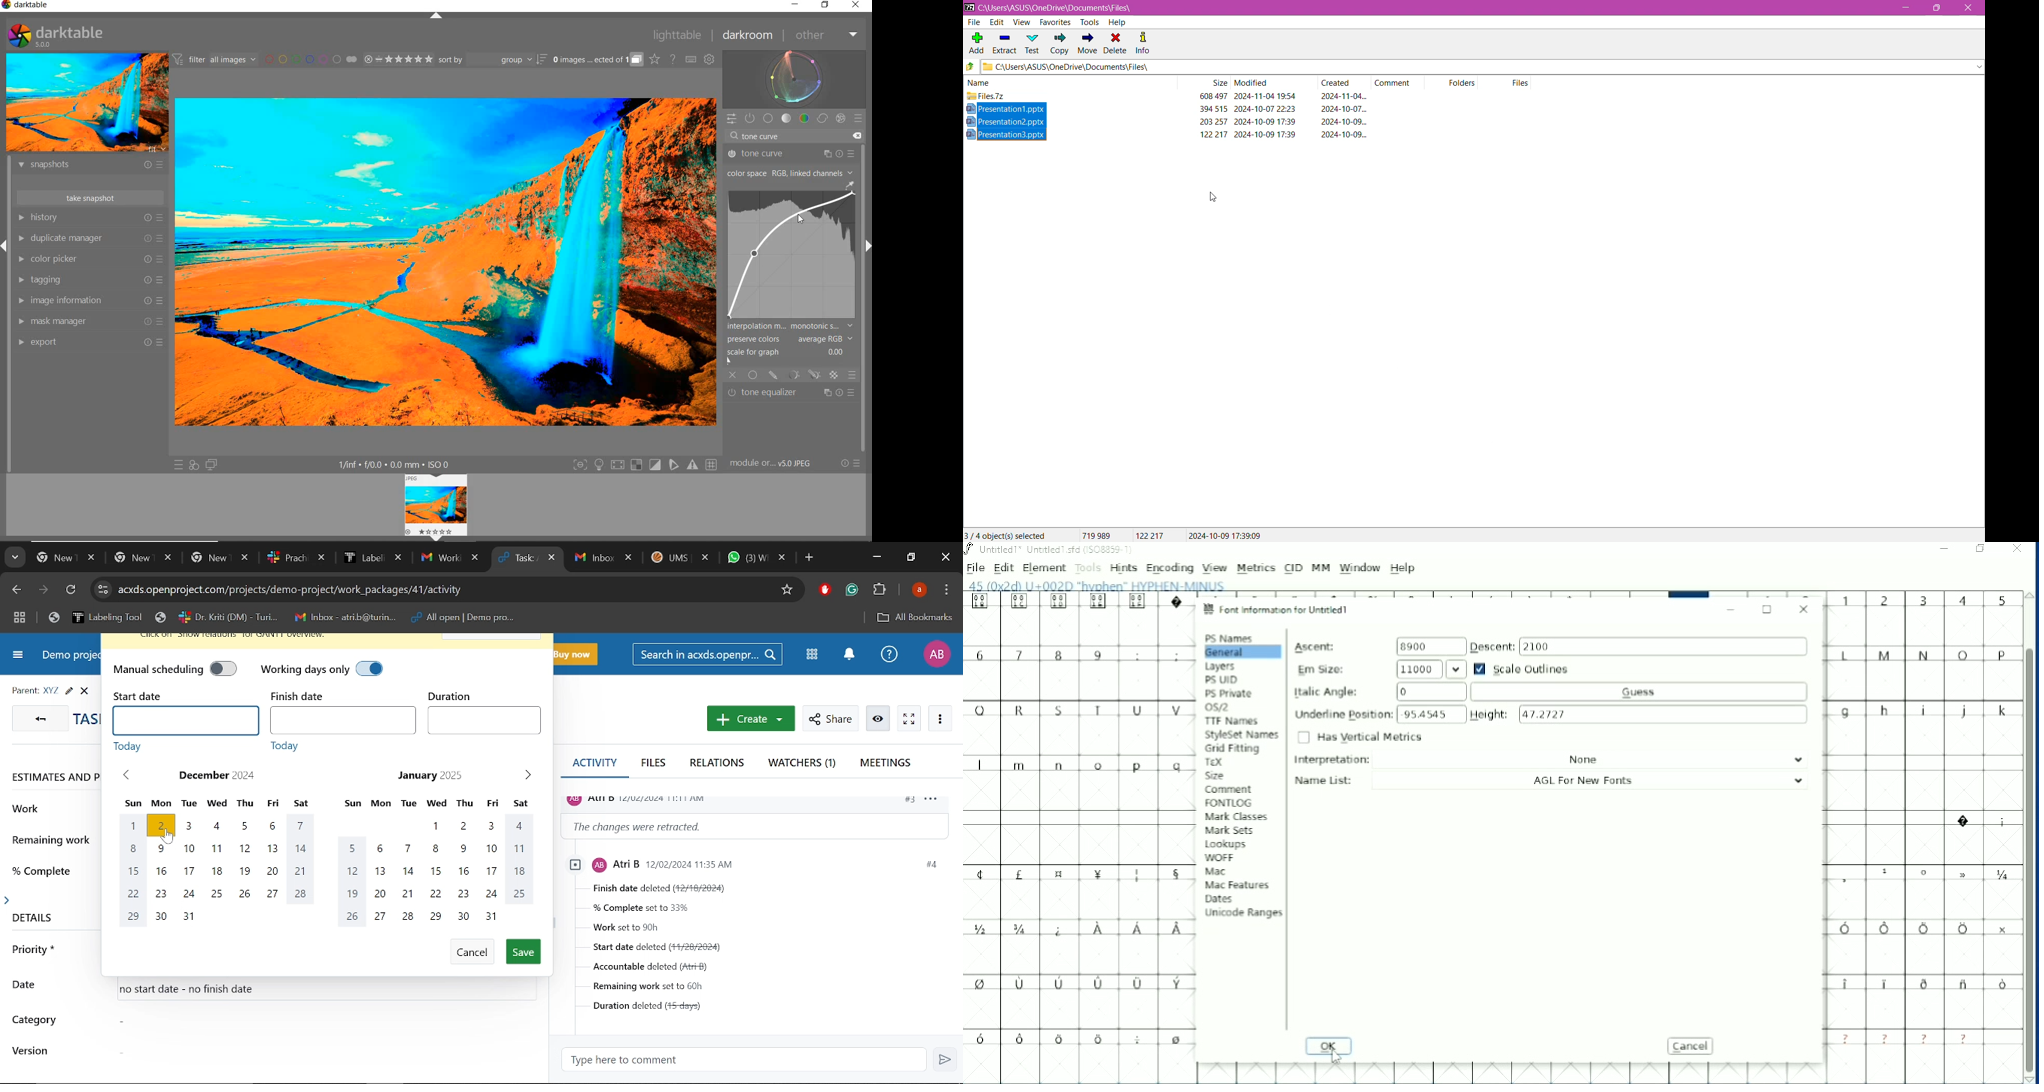  What do you see at coordinates (1381, 669) in the screenshot?
I see `Em Size` at bounding box center [1381, 669].